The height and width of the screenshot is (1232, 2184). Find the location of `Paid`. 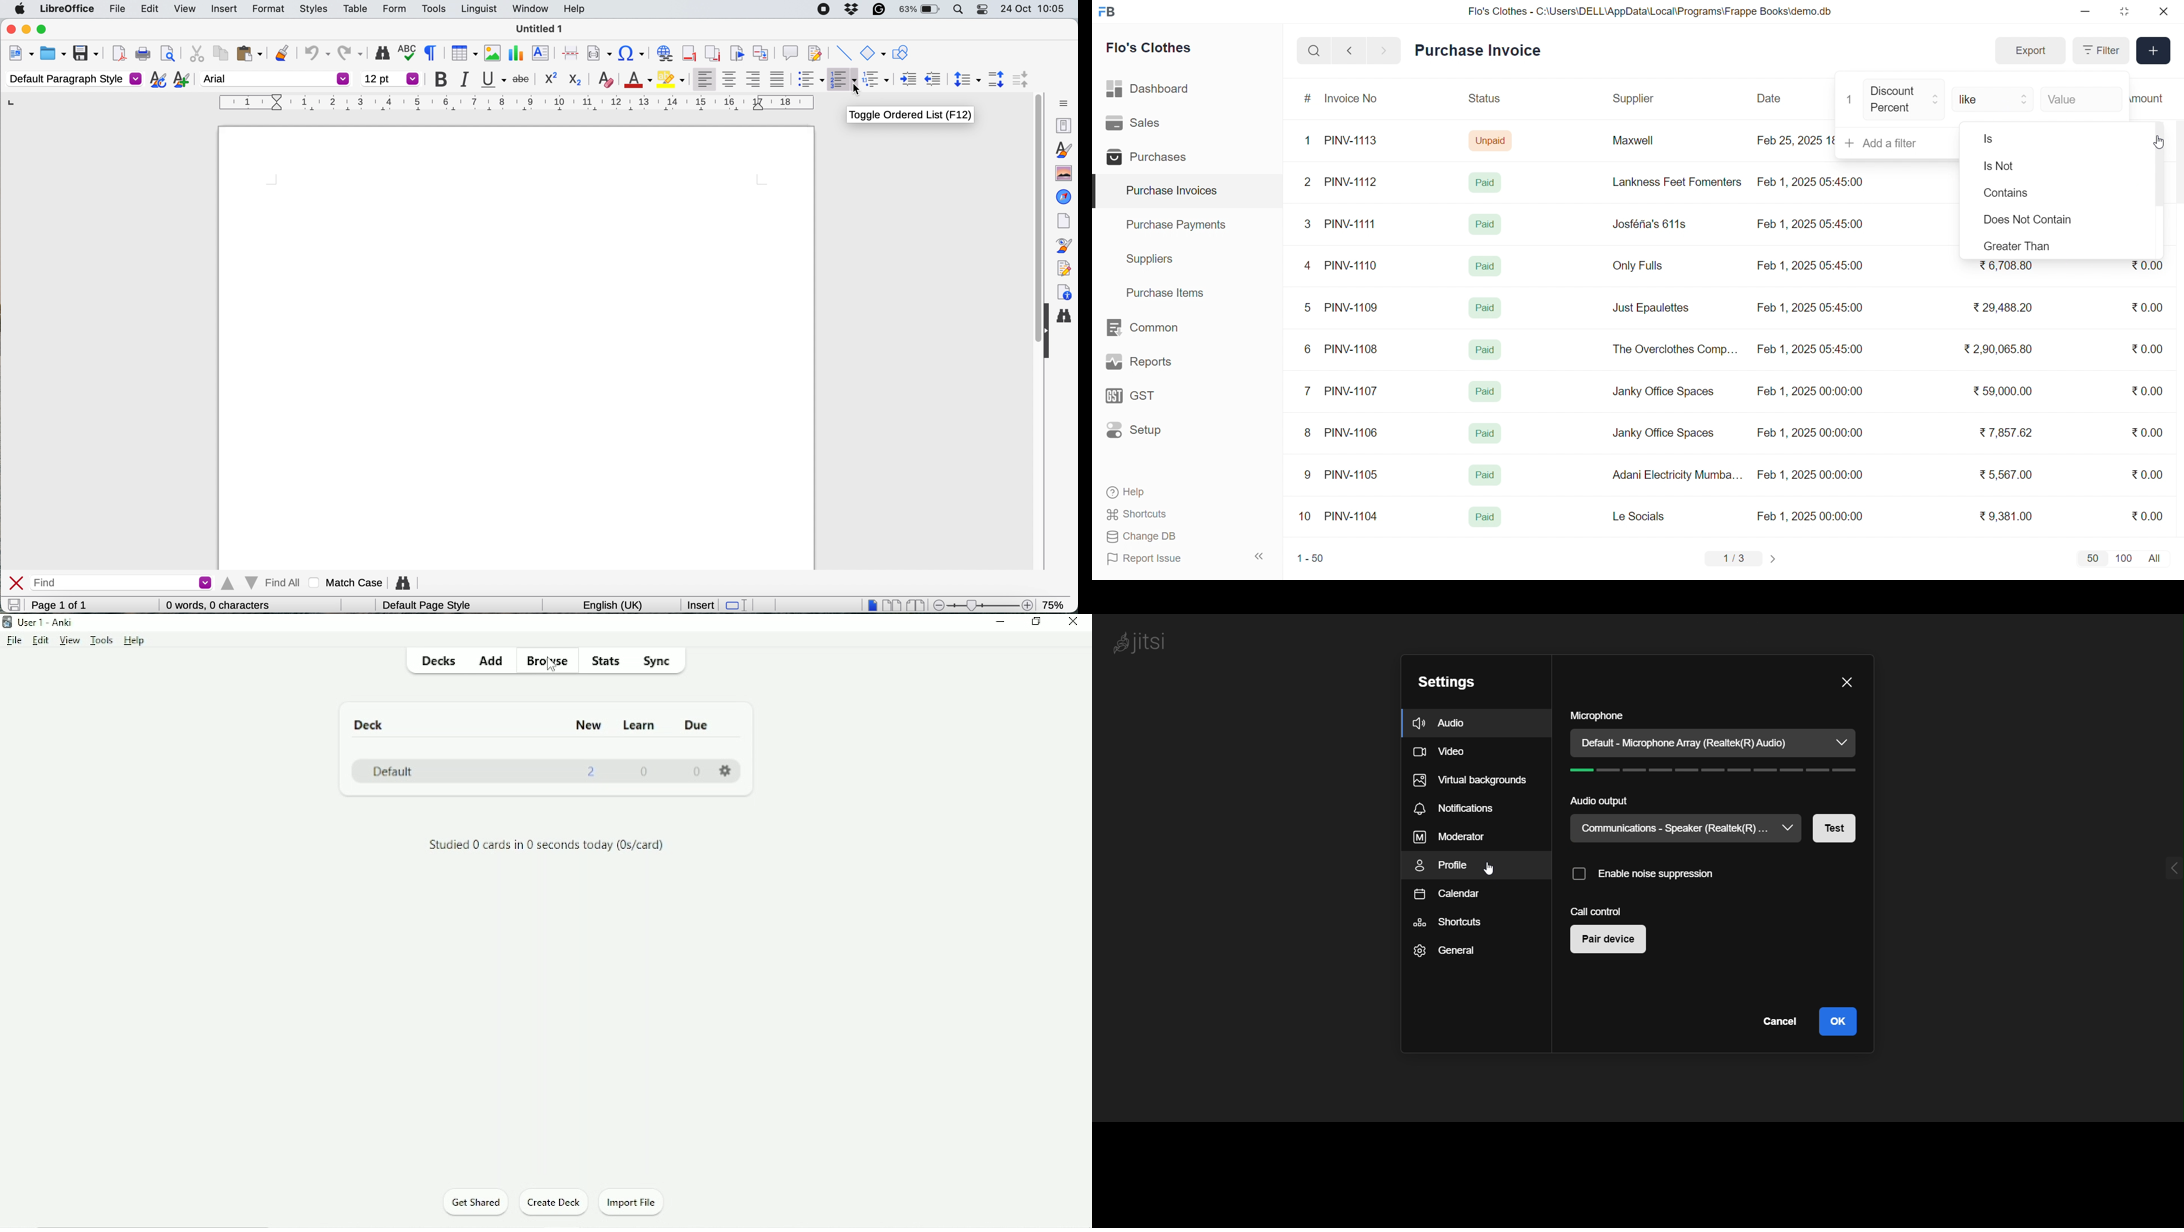

Paid is located at coordinates (1486, 433).